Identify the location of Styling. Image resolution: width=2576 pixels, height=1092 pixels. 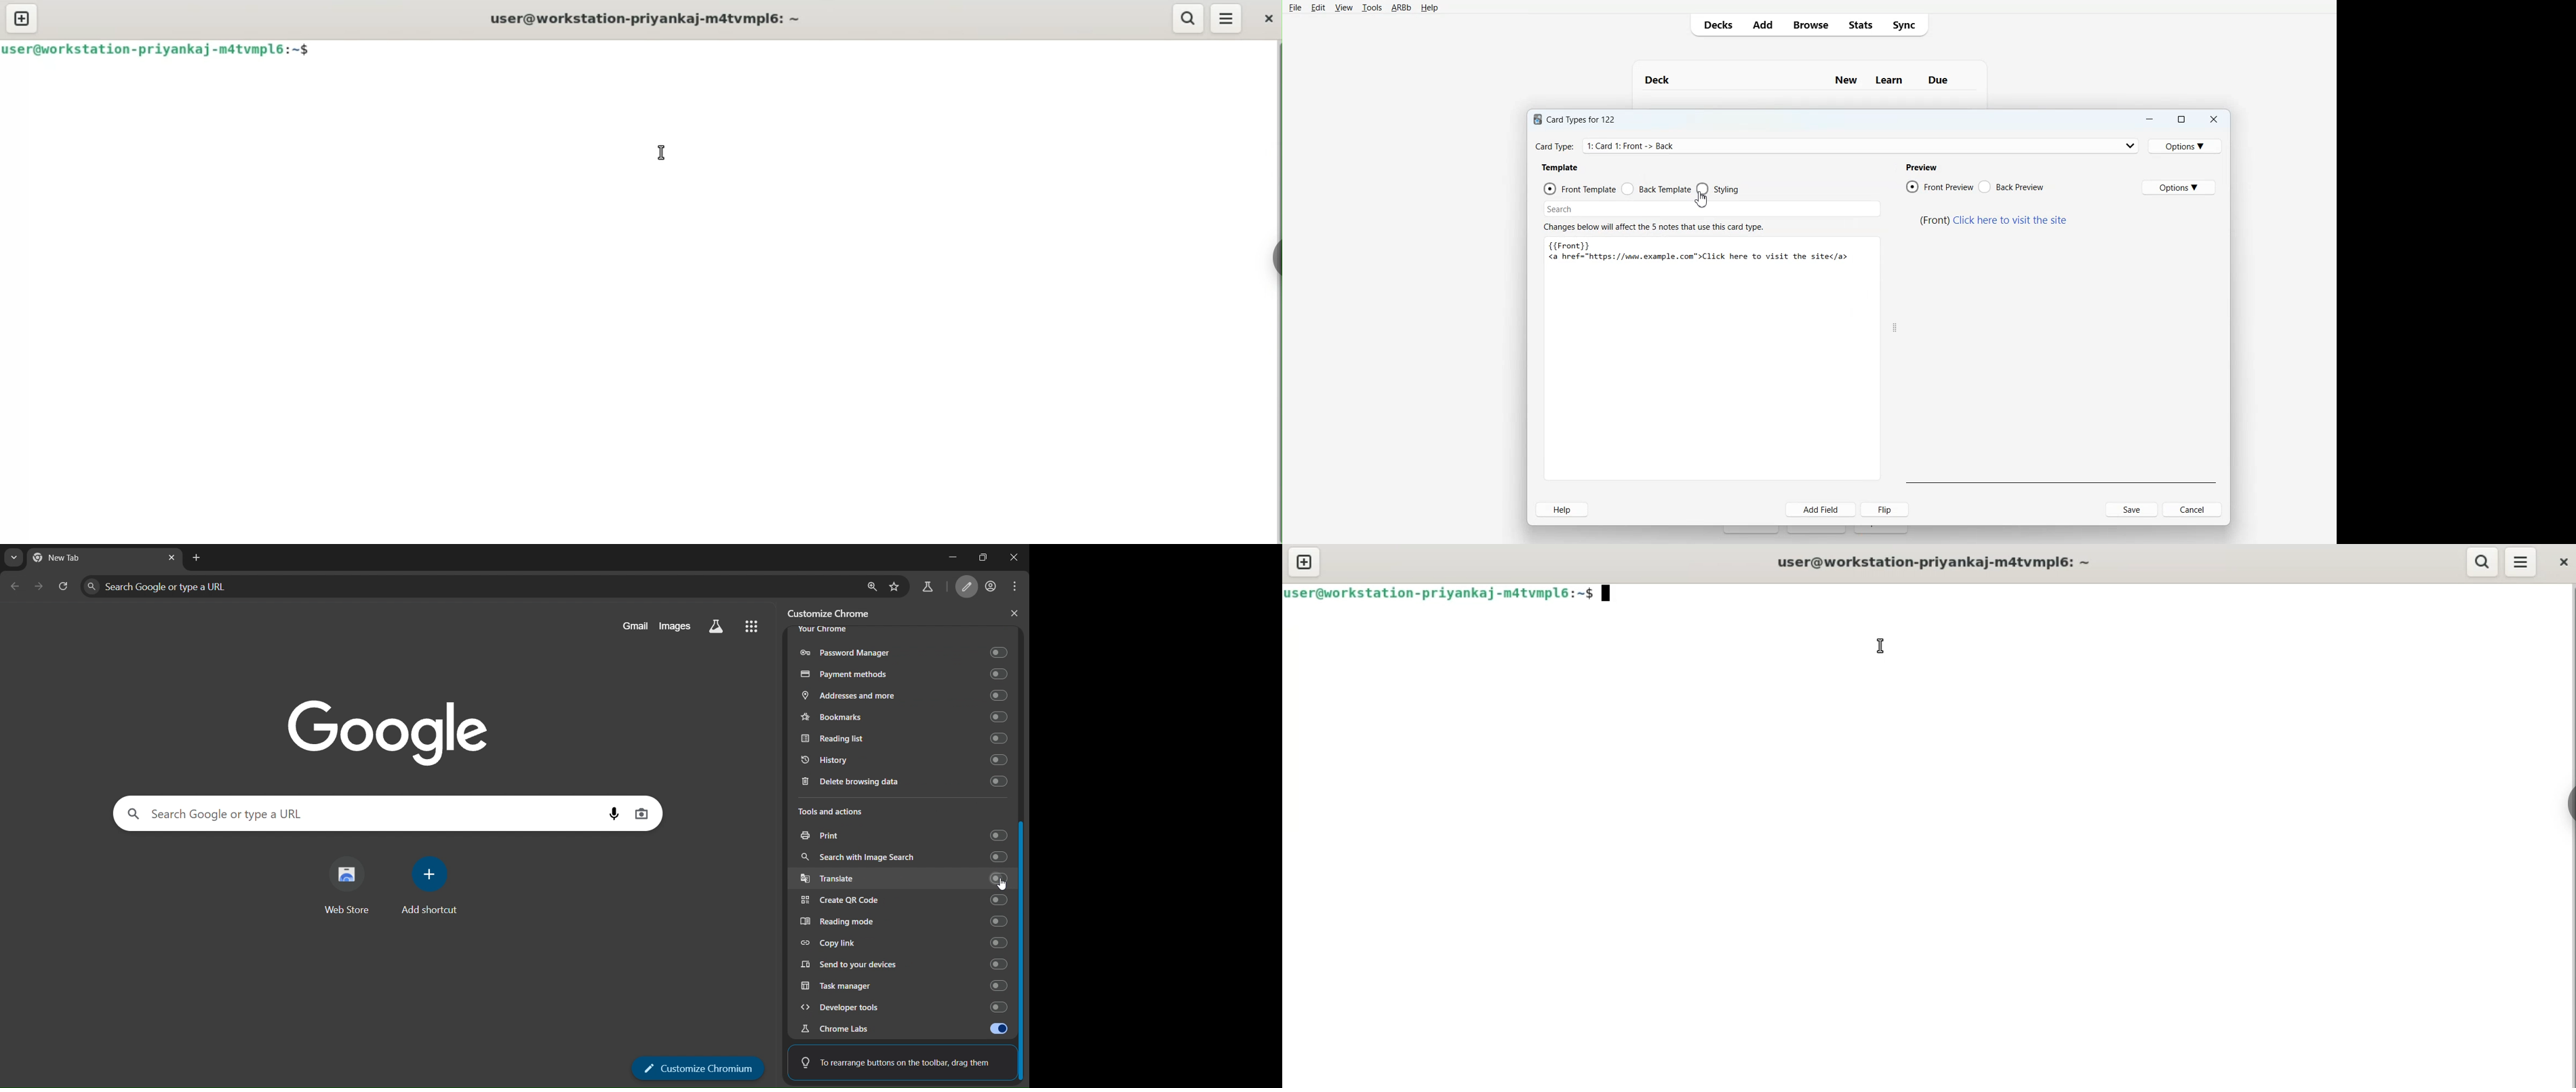
(1718, 188).